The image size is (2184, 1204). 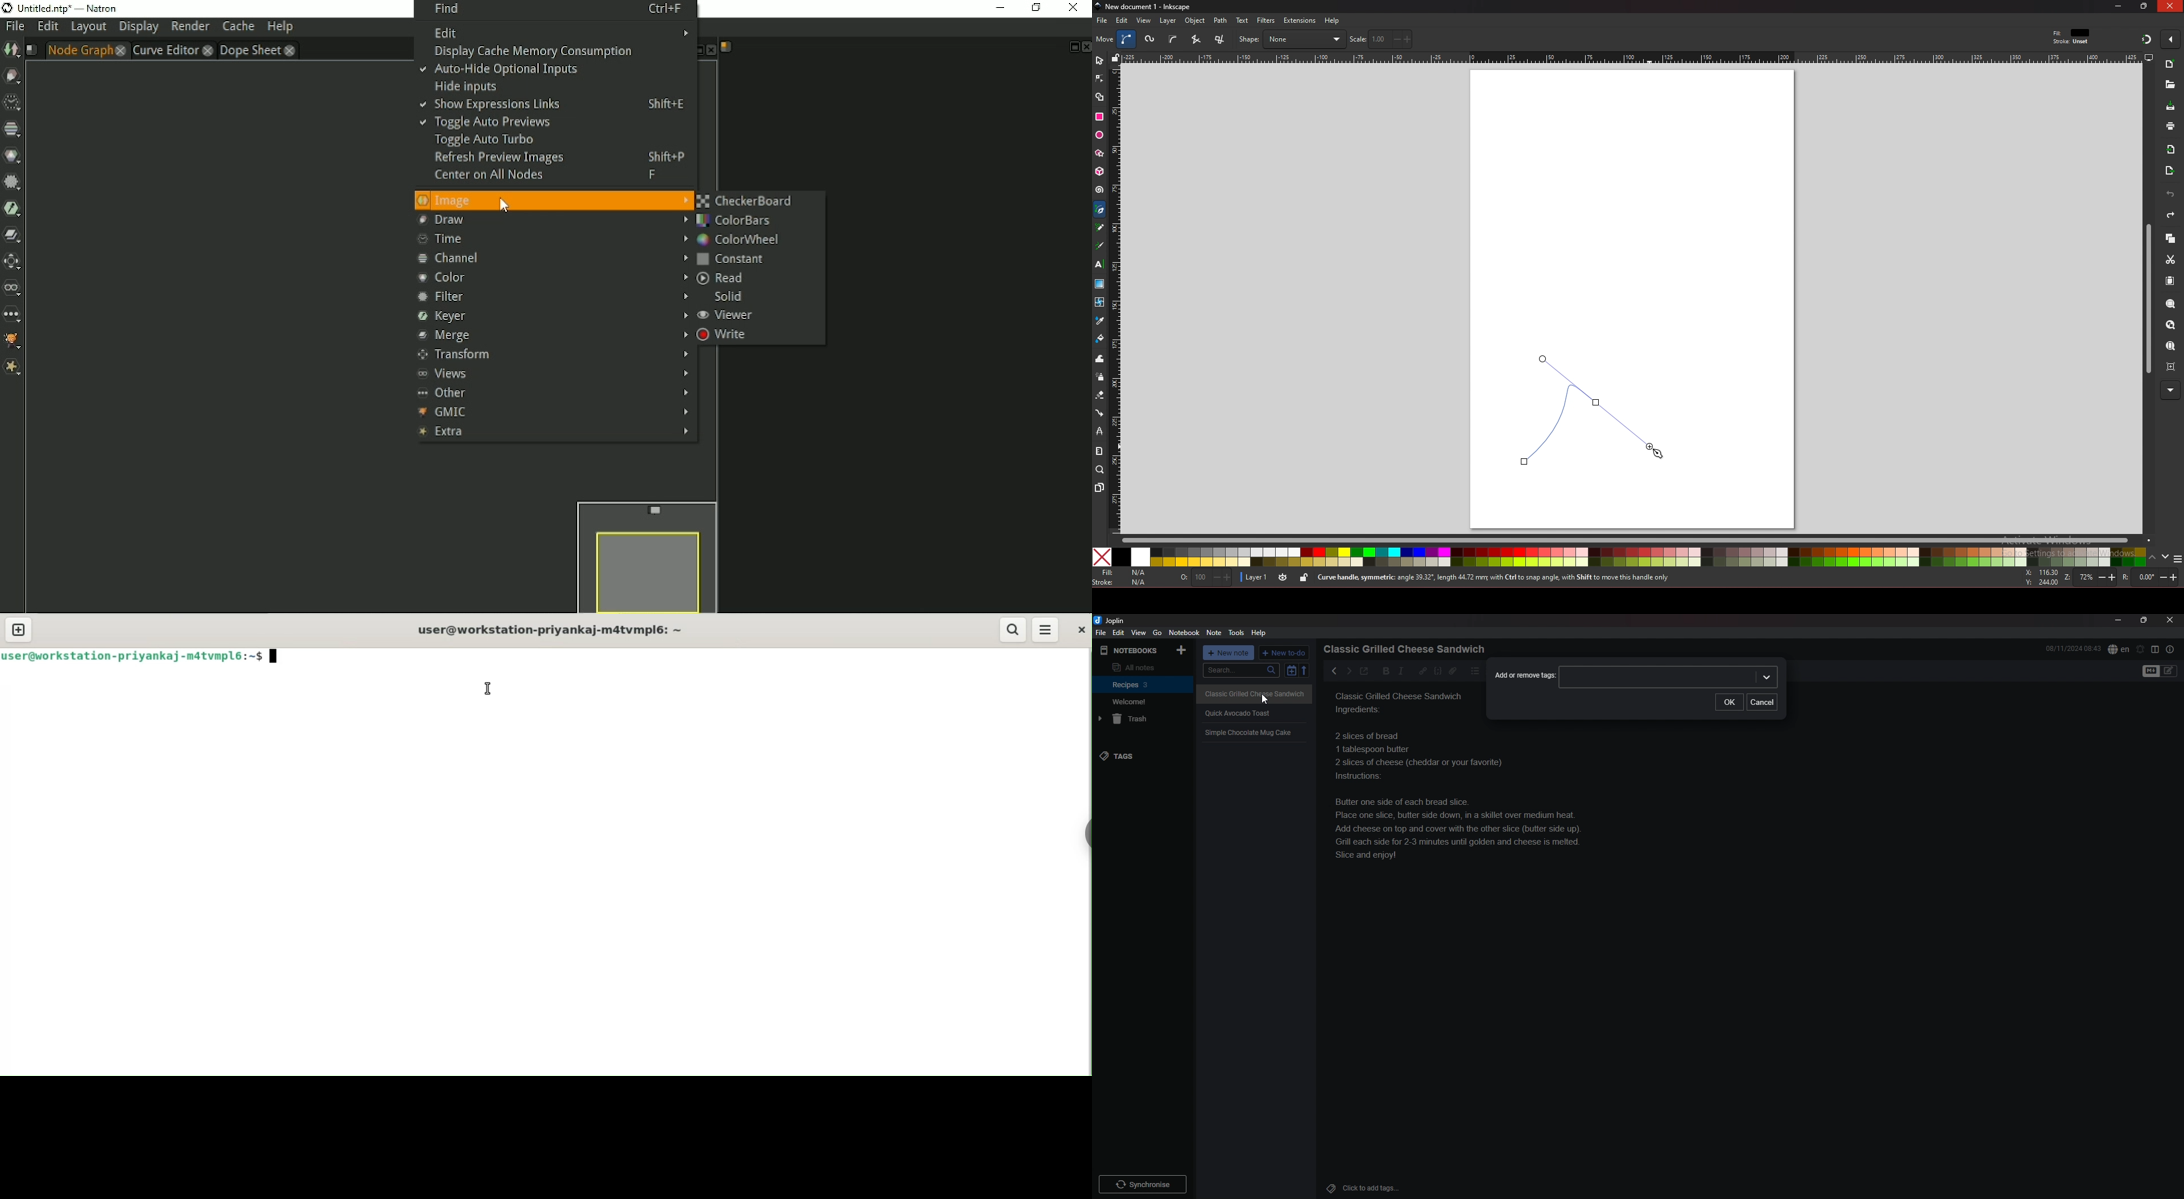 I want to click on help, so click(x=1333, y=20).